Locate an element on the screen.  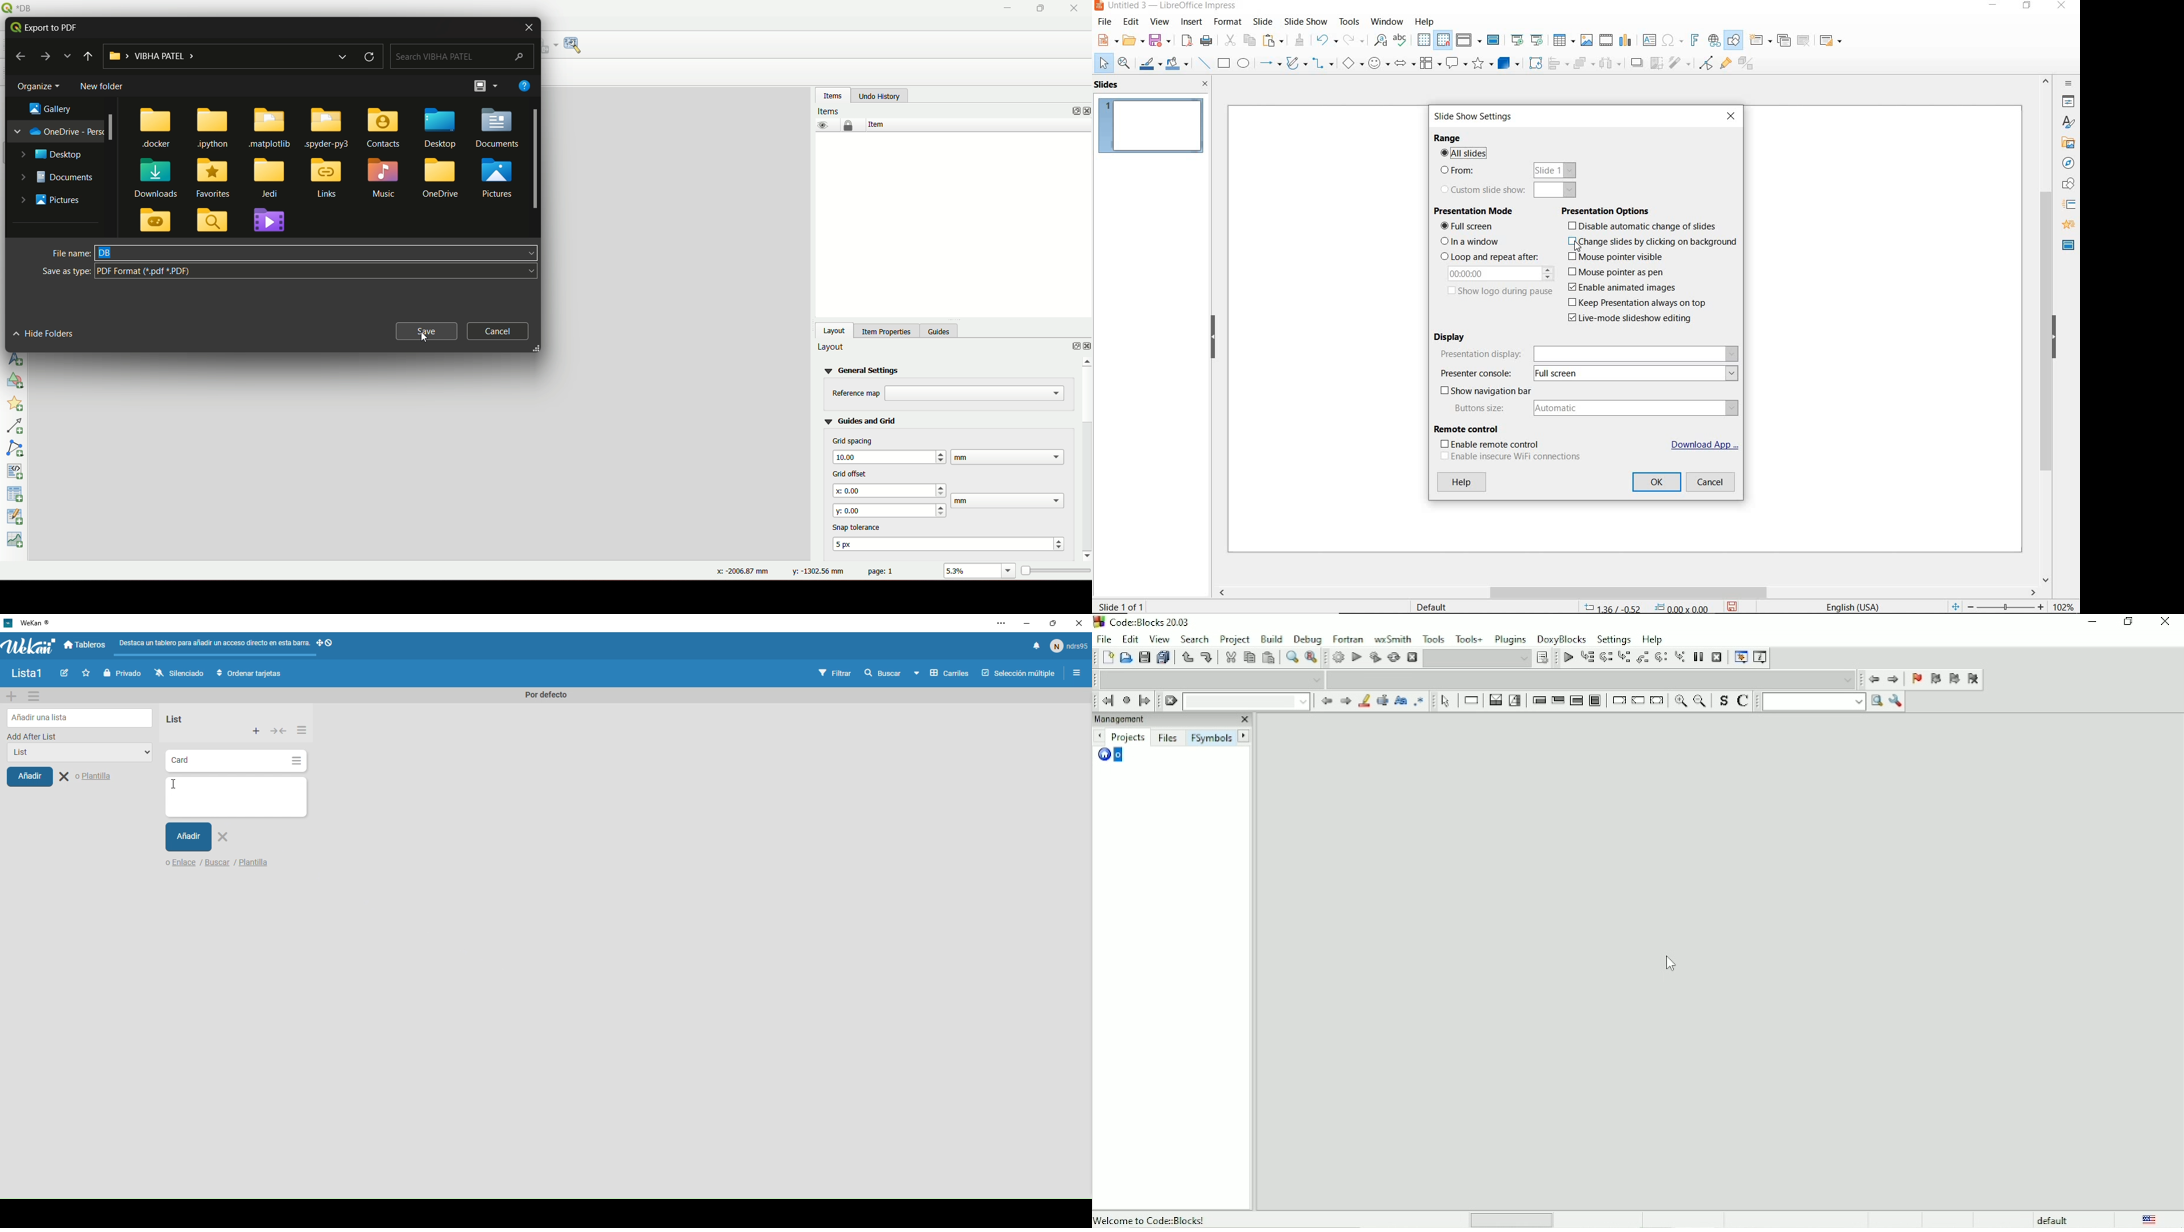
BUTTONS SIZE is located at coordinates (1593, 408).